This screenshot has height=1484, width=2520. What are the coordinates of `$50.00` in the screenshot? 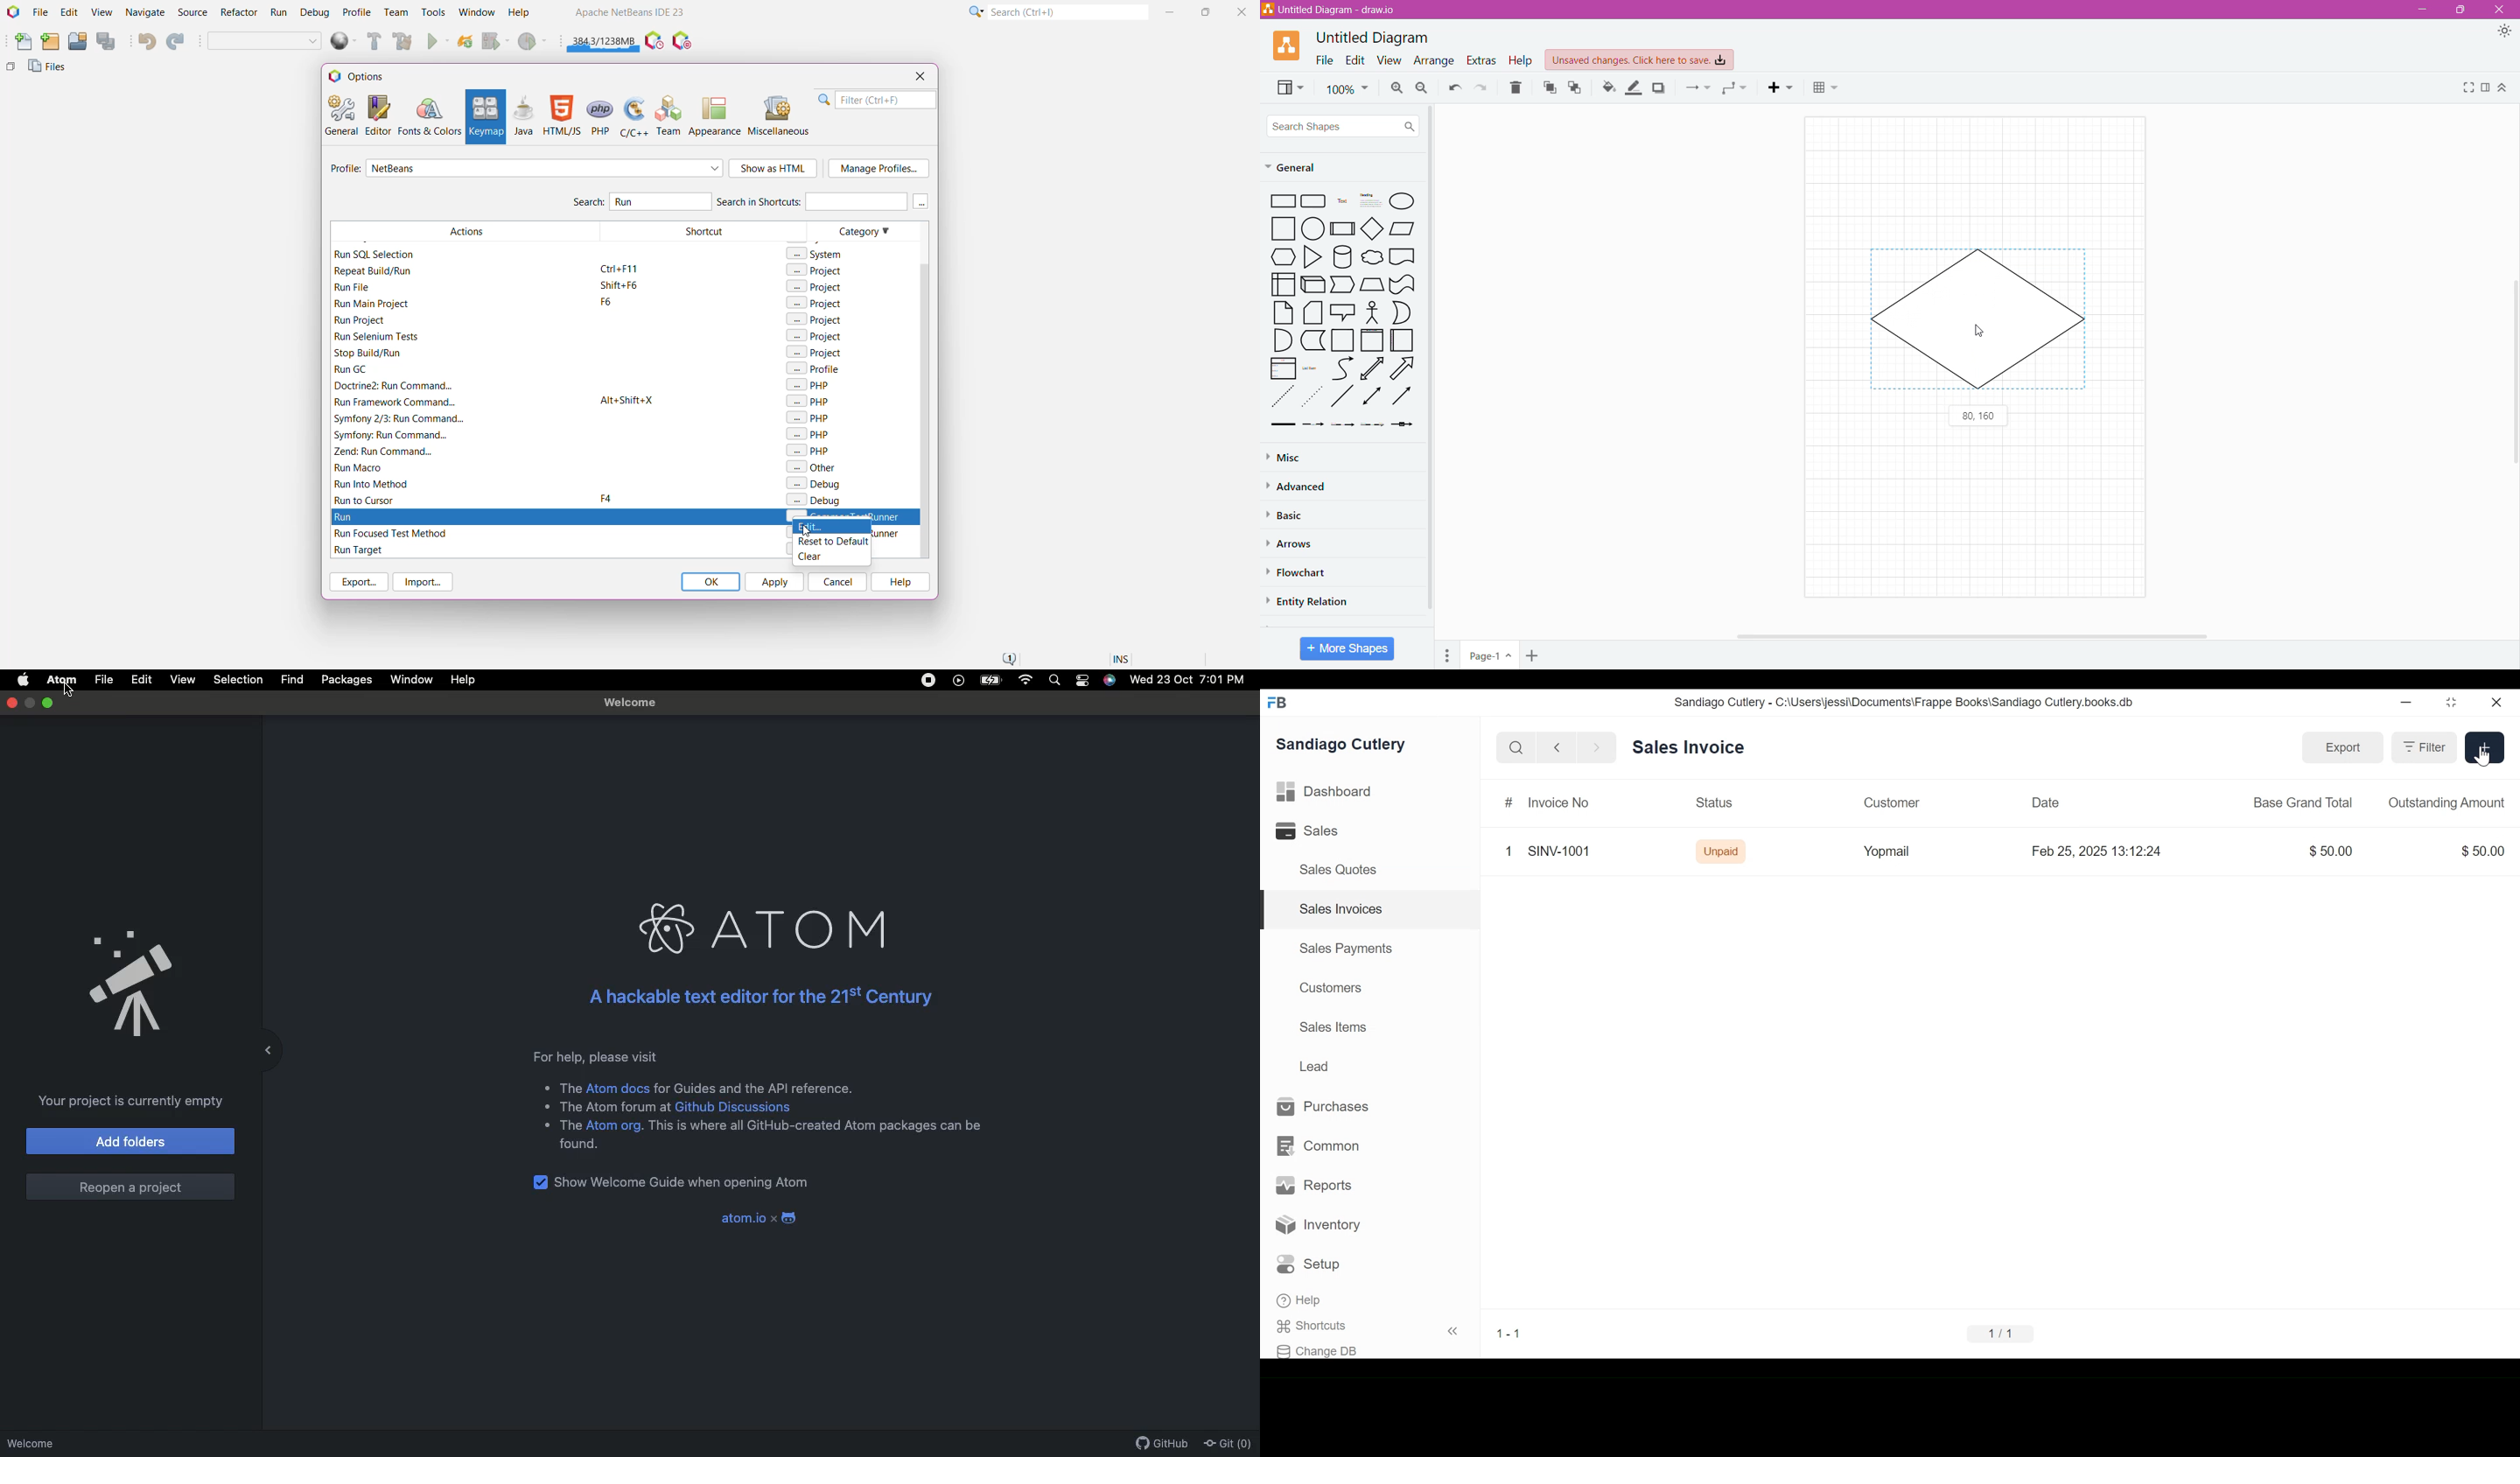 It's located at (2334, 851).